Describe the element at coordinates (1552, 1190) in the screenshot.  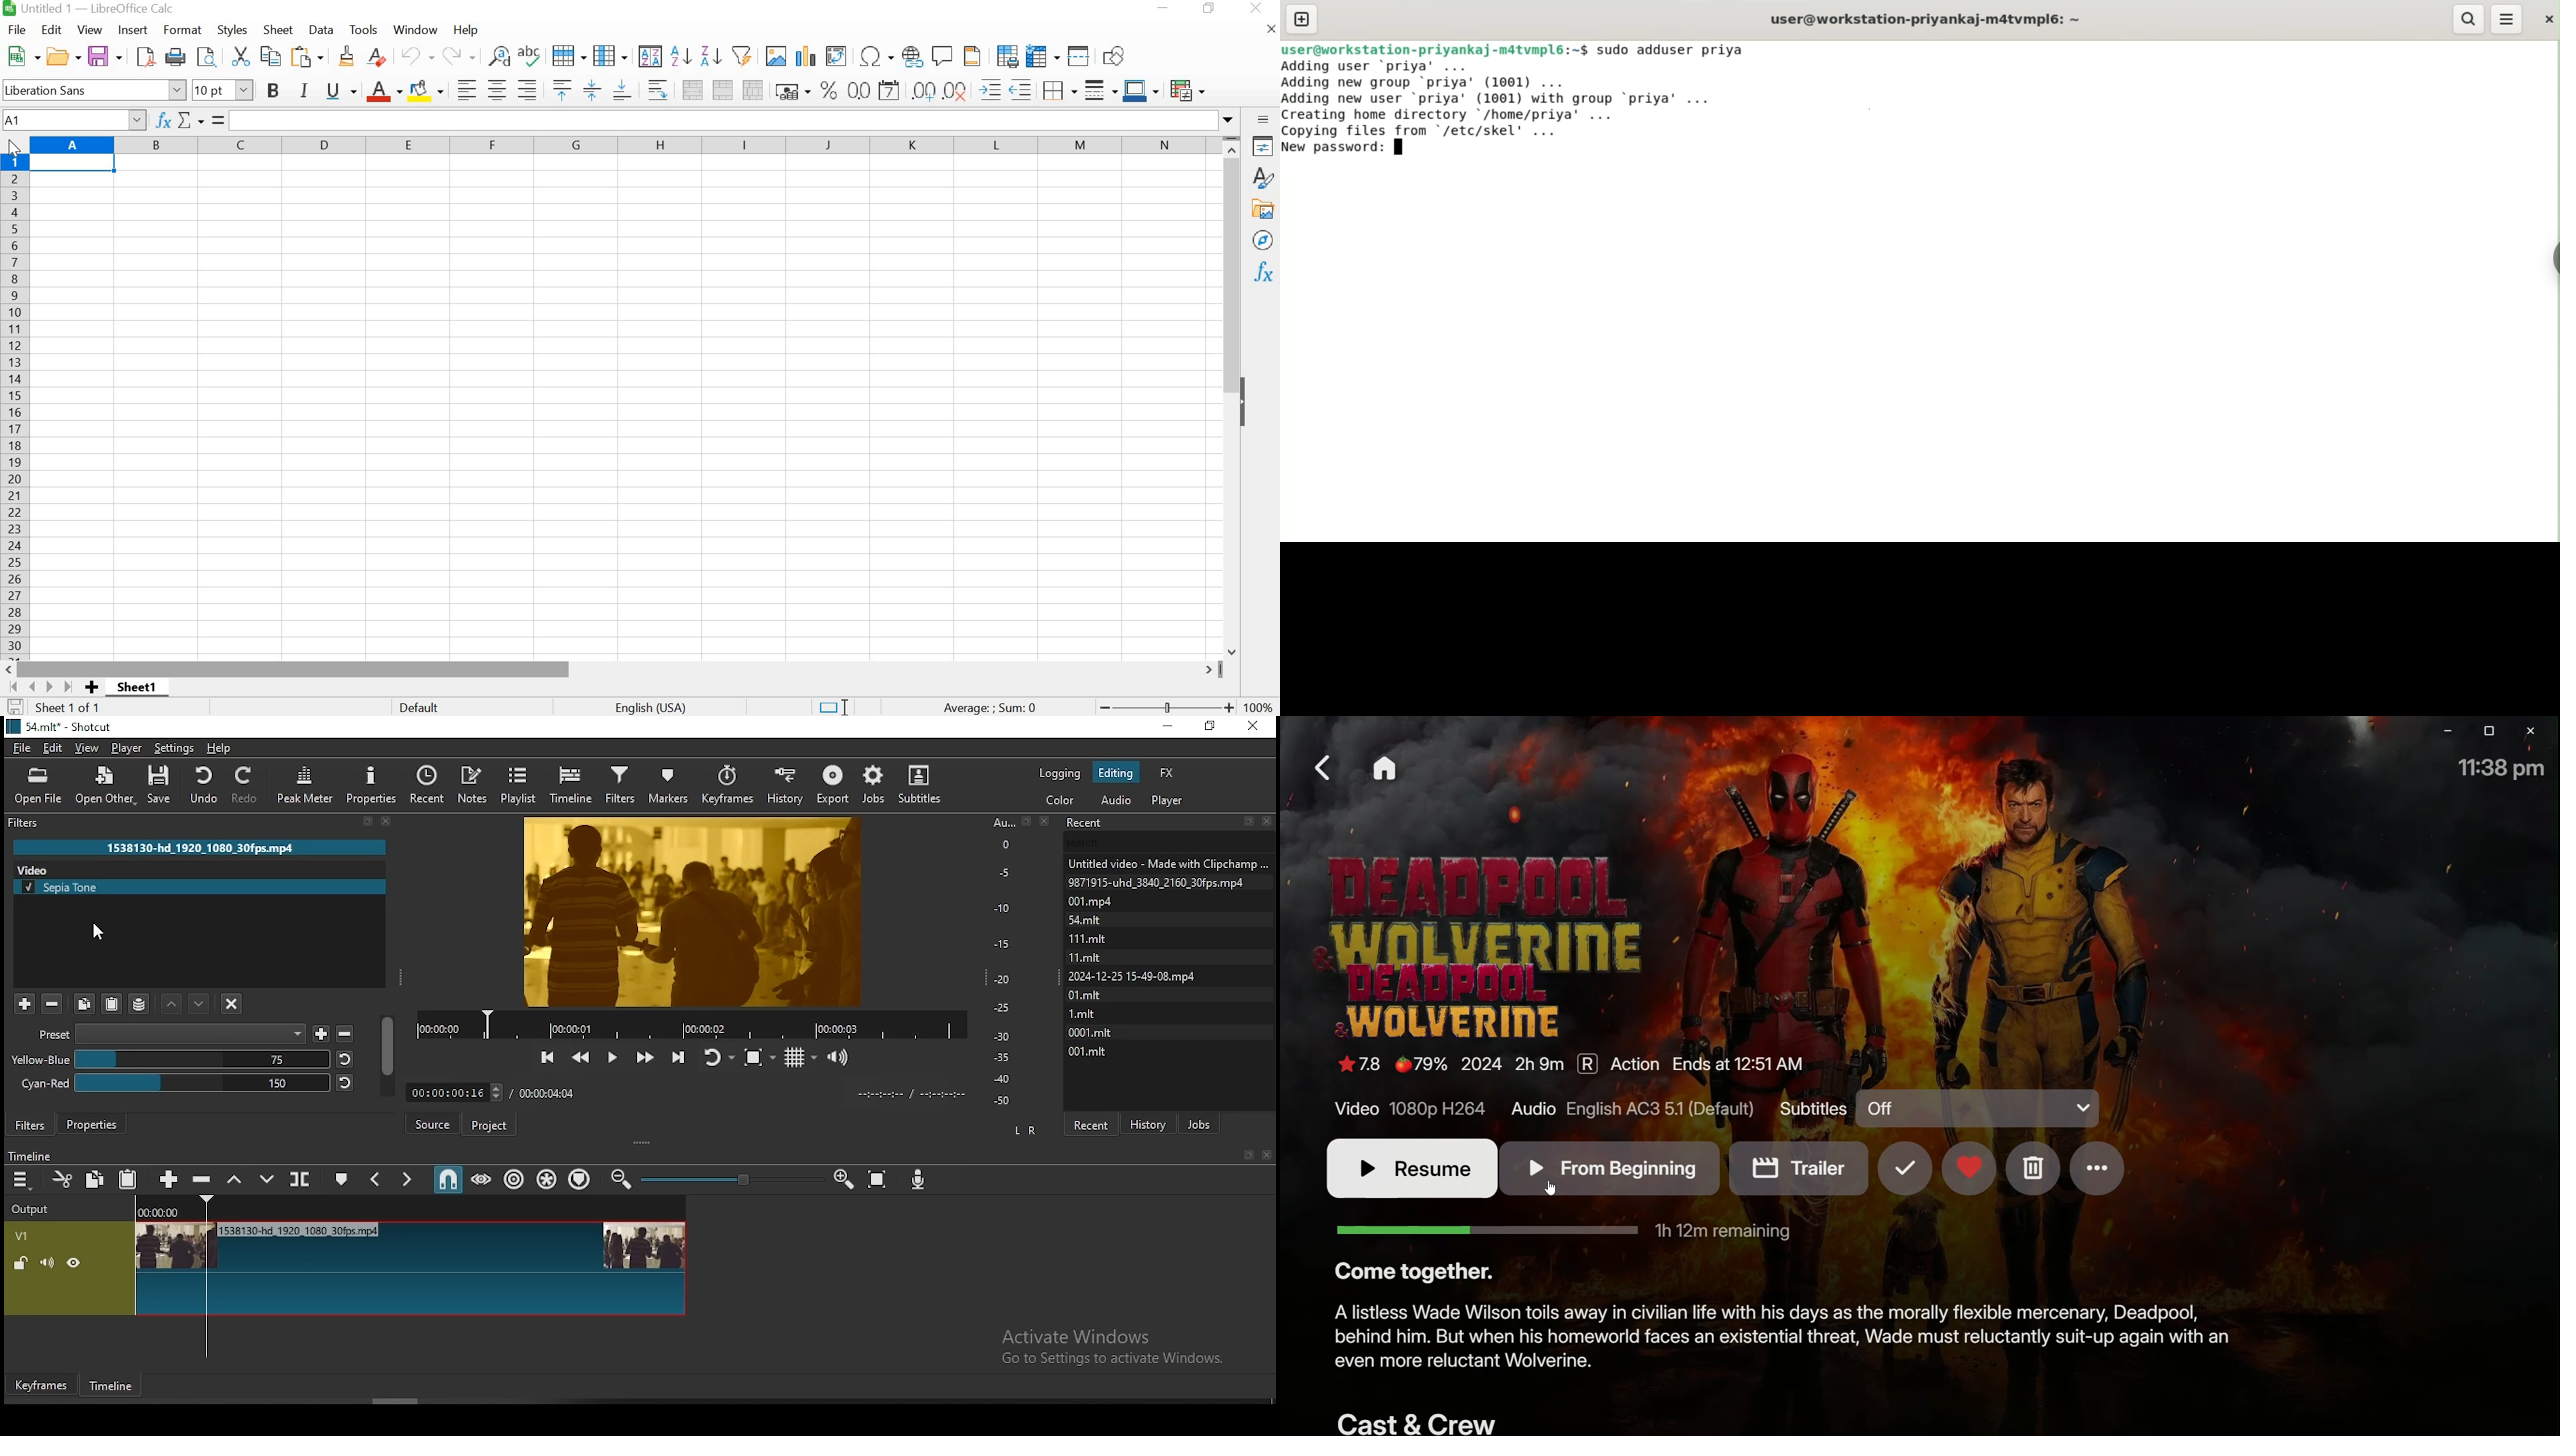
I see `cursor` at that location.